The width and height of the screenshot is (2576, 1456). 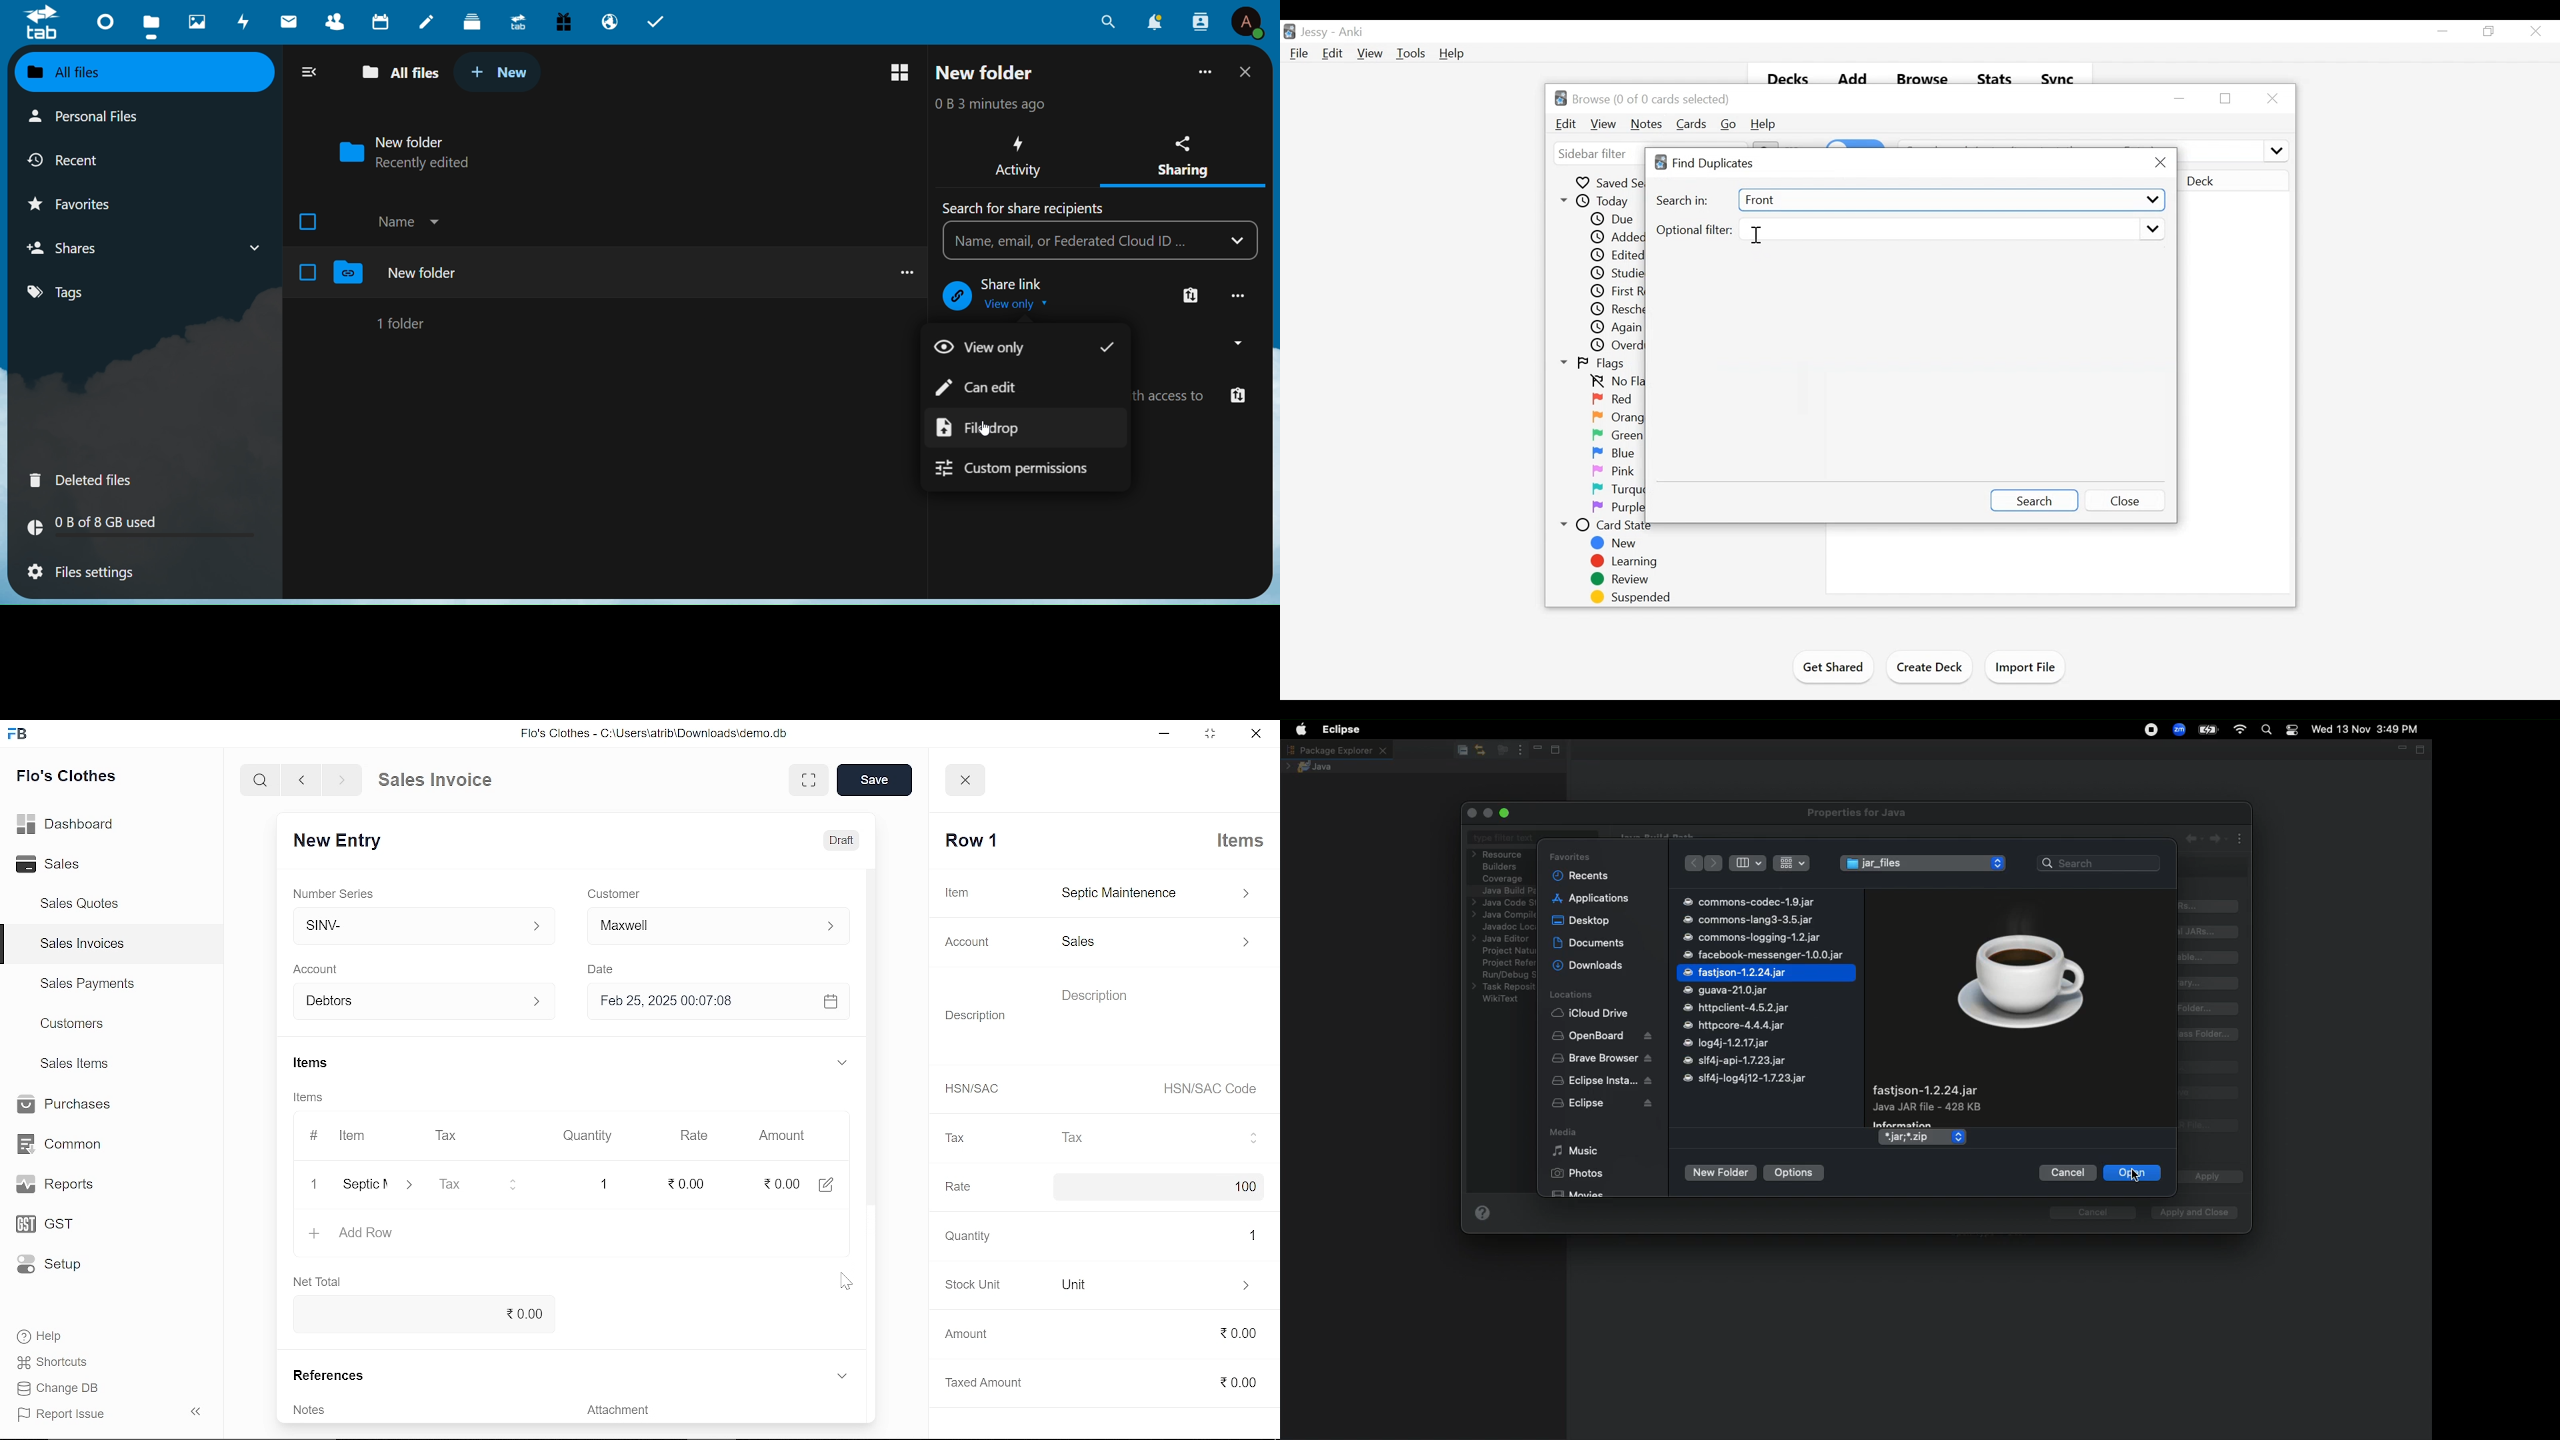 What do you see at coordinates (1758, 235) in the screenshot?
I see `Insertion cursor` at bounding box center [1758, 235].